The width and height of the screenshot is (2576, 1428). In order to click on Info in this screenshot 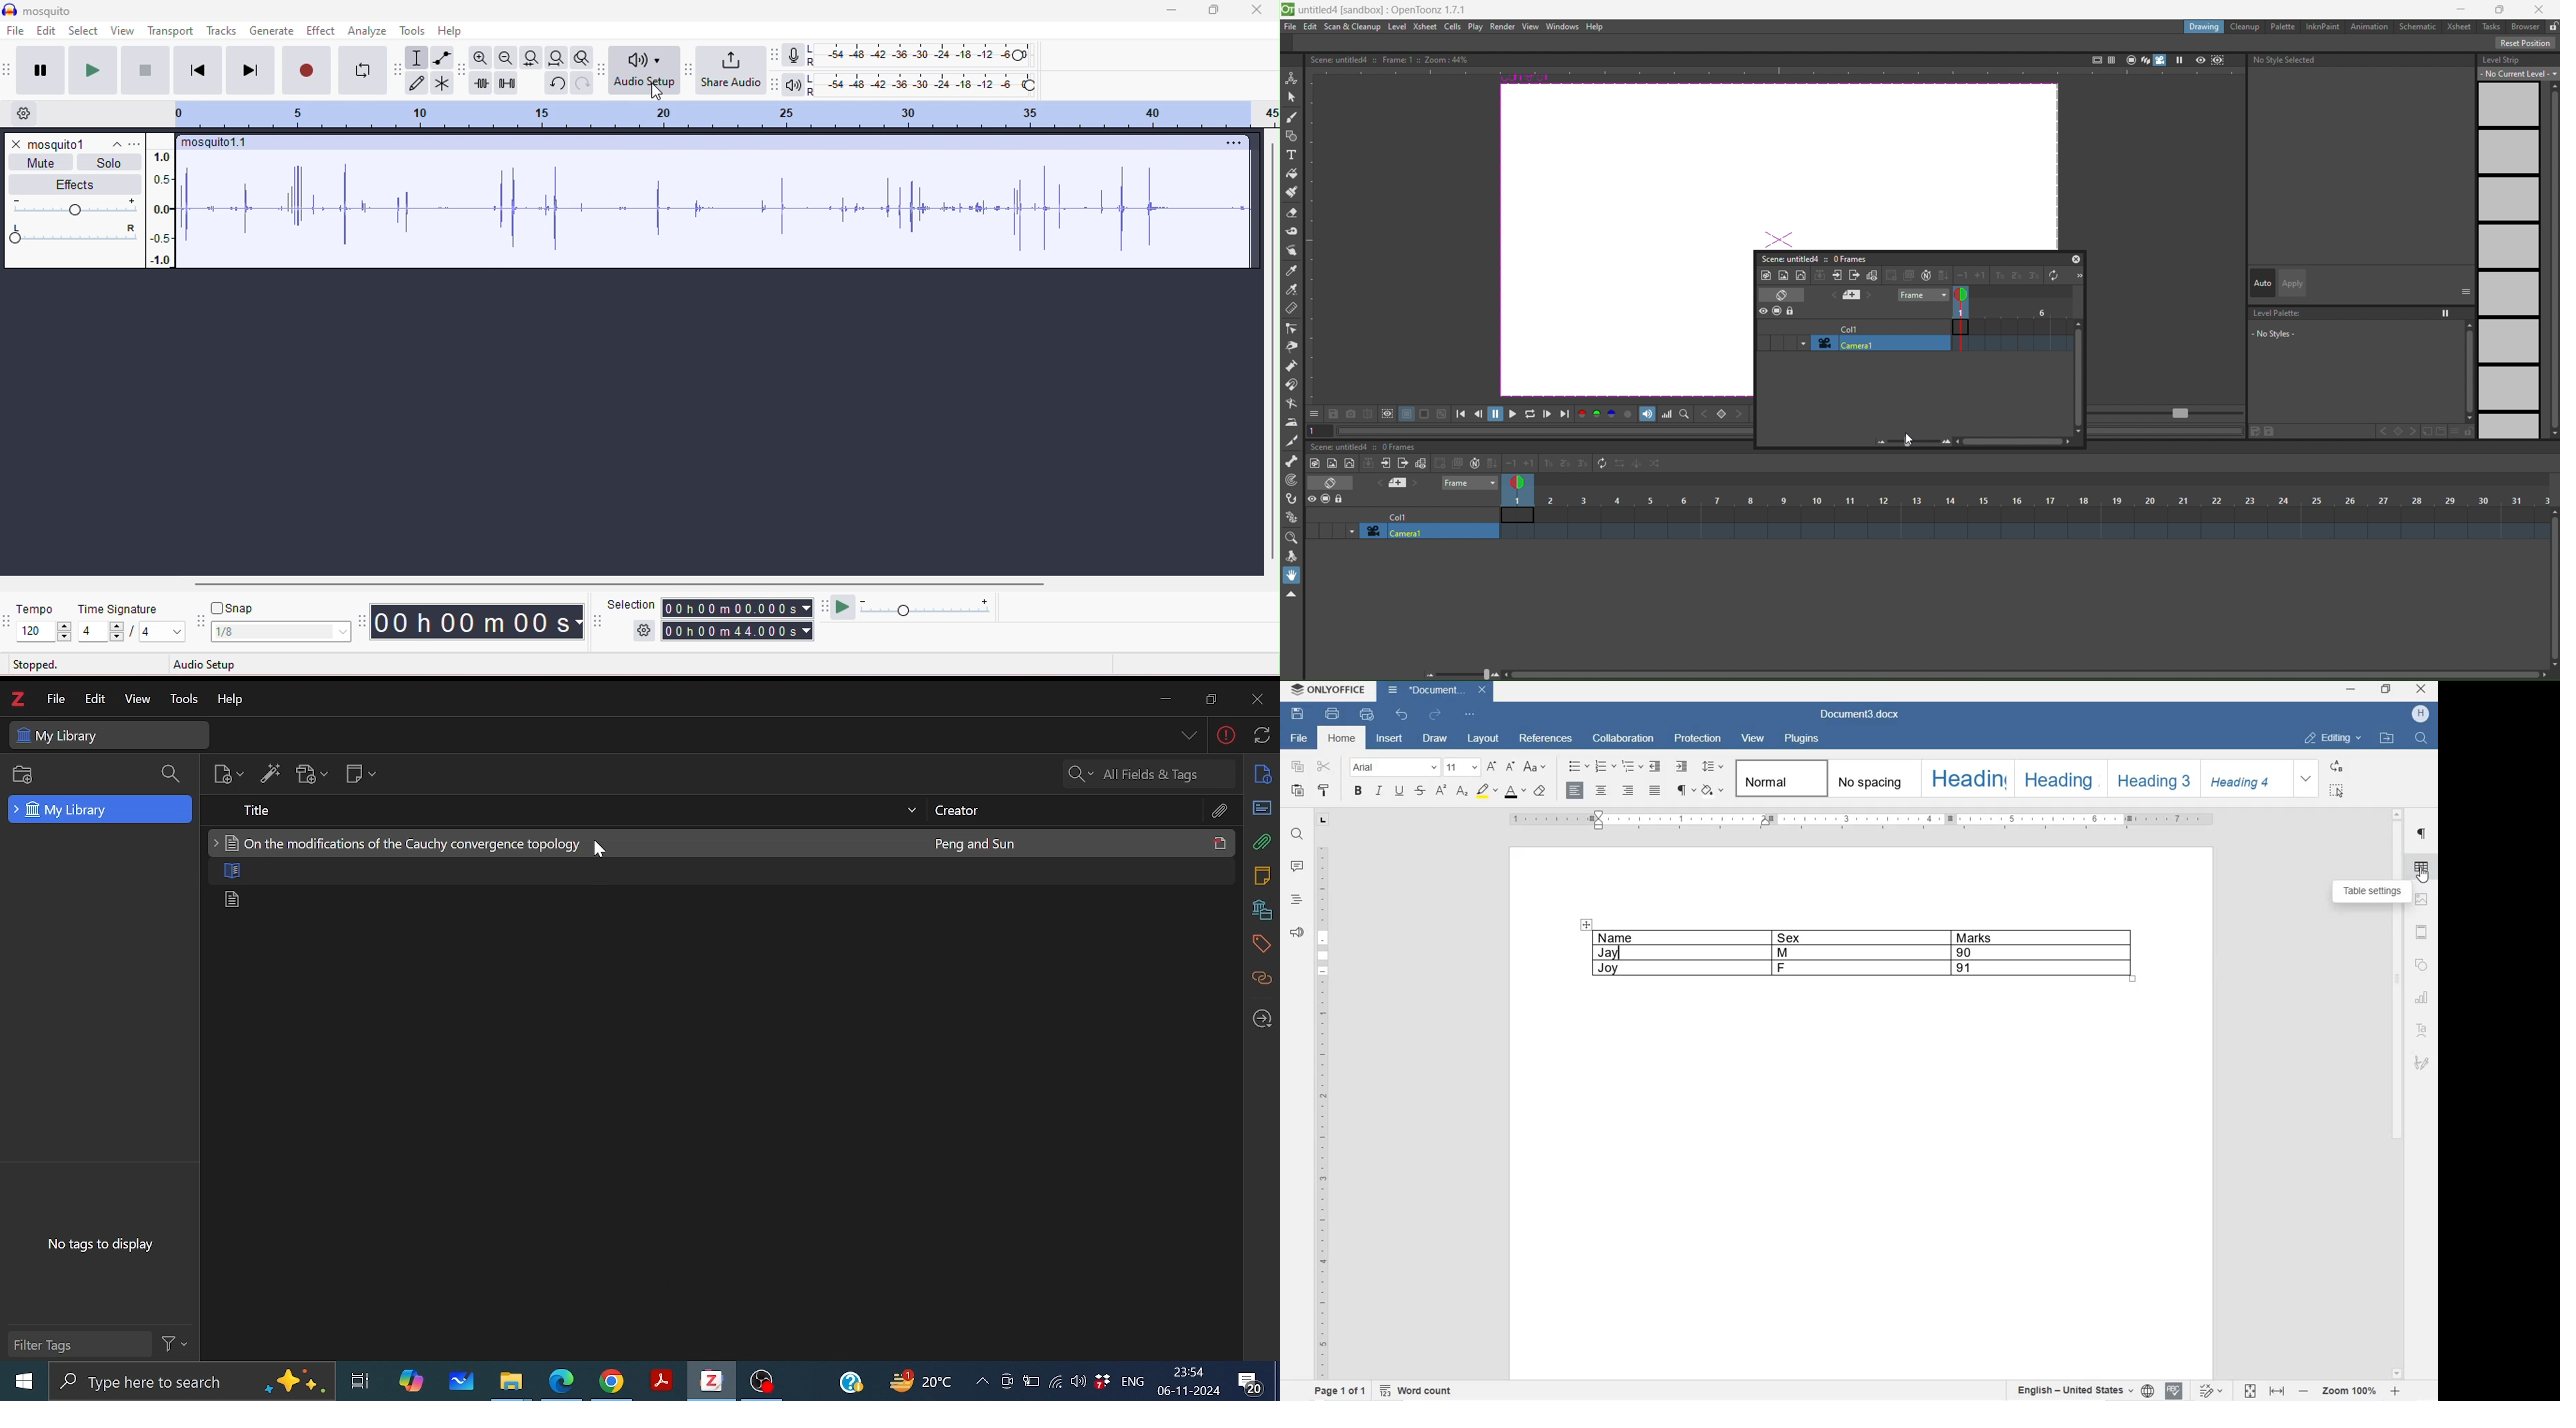, I will do `click(1263, 775)`.